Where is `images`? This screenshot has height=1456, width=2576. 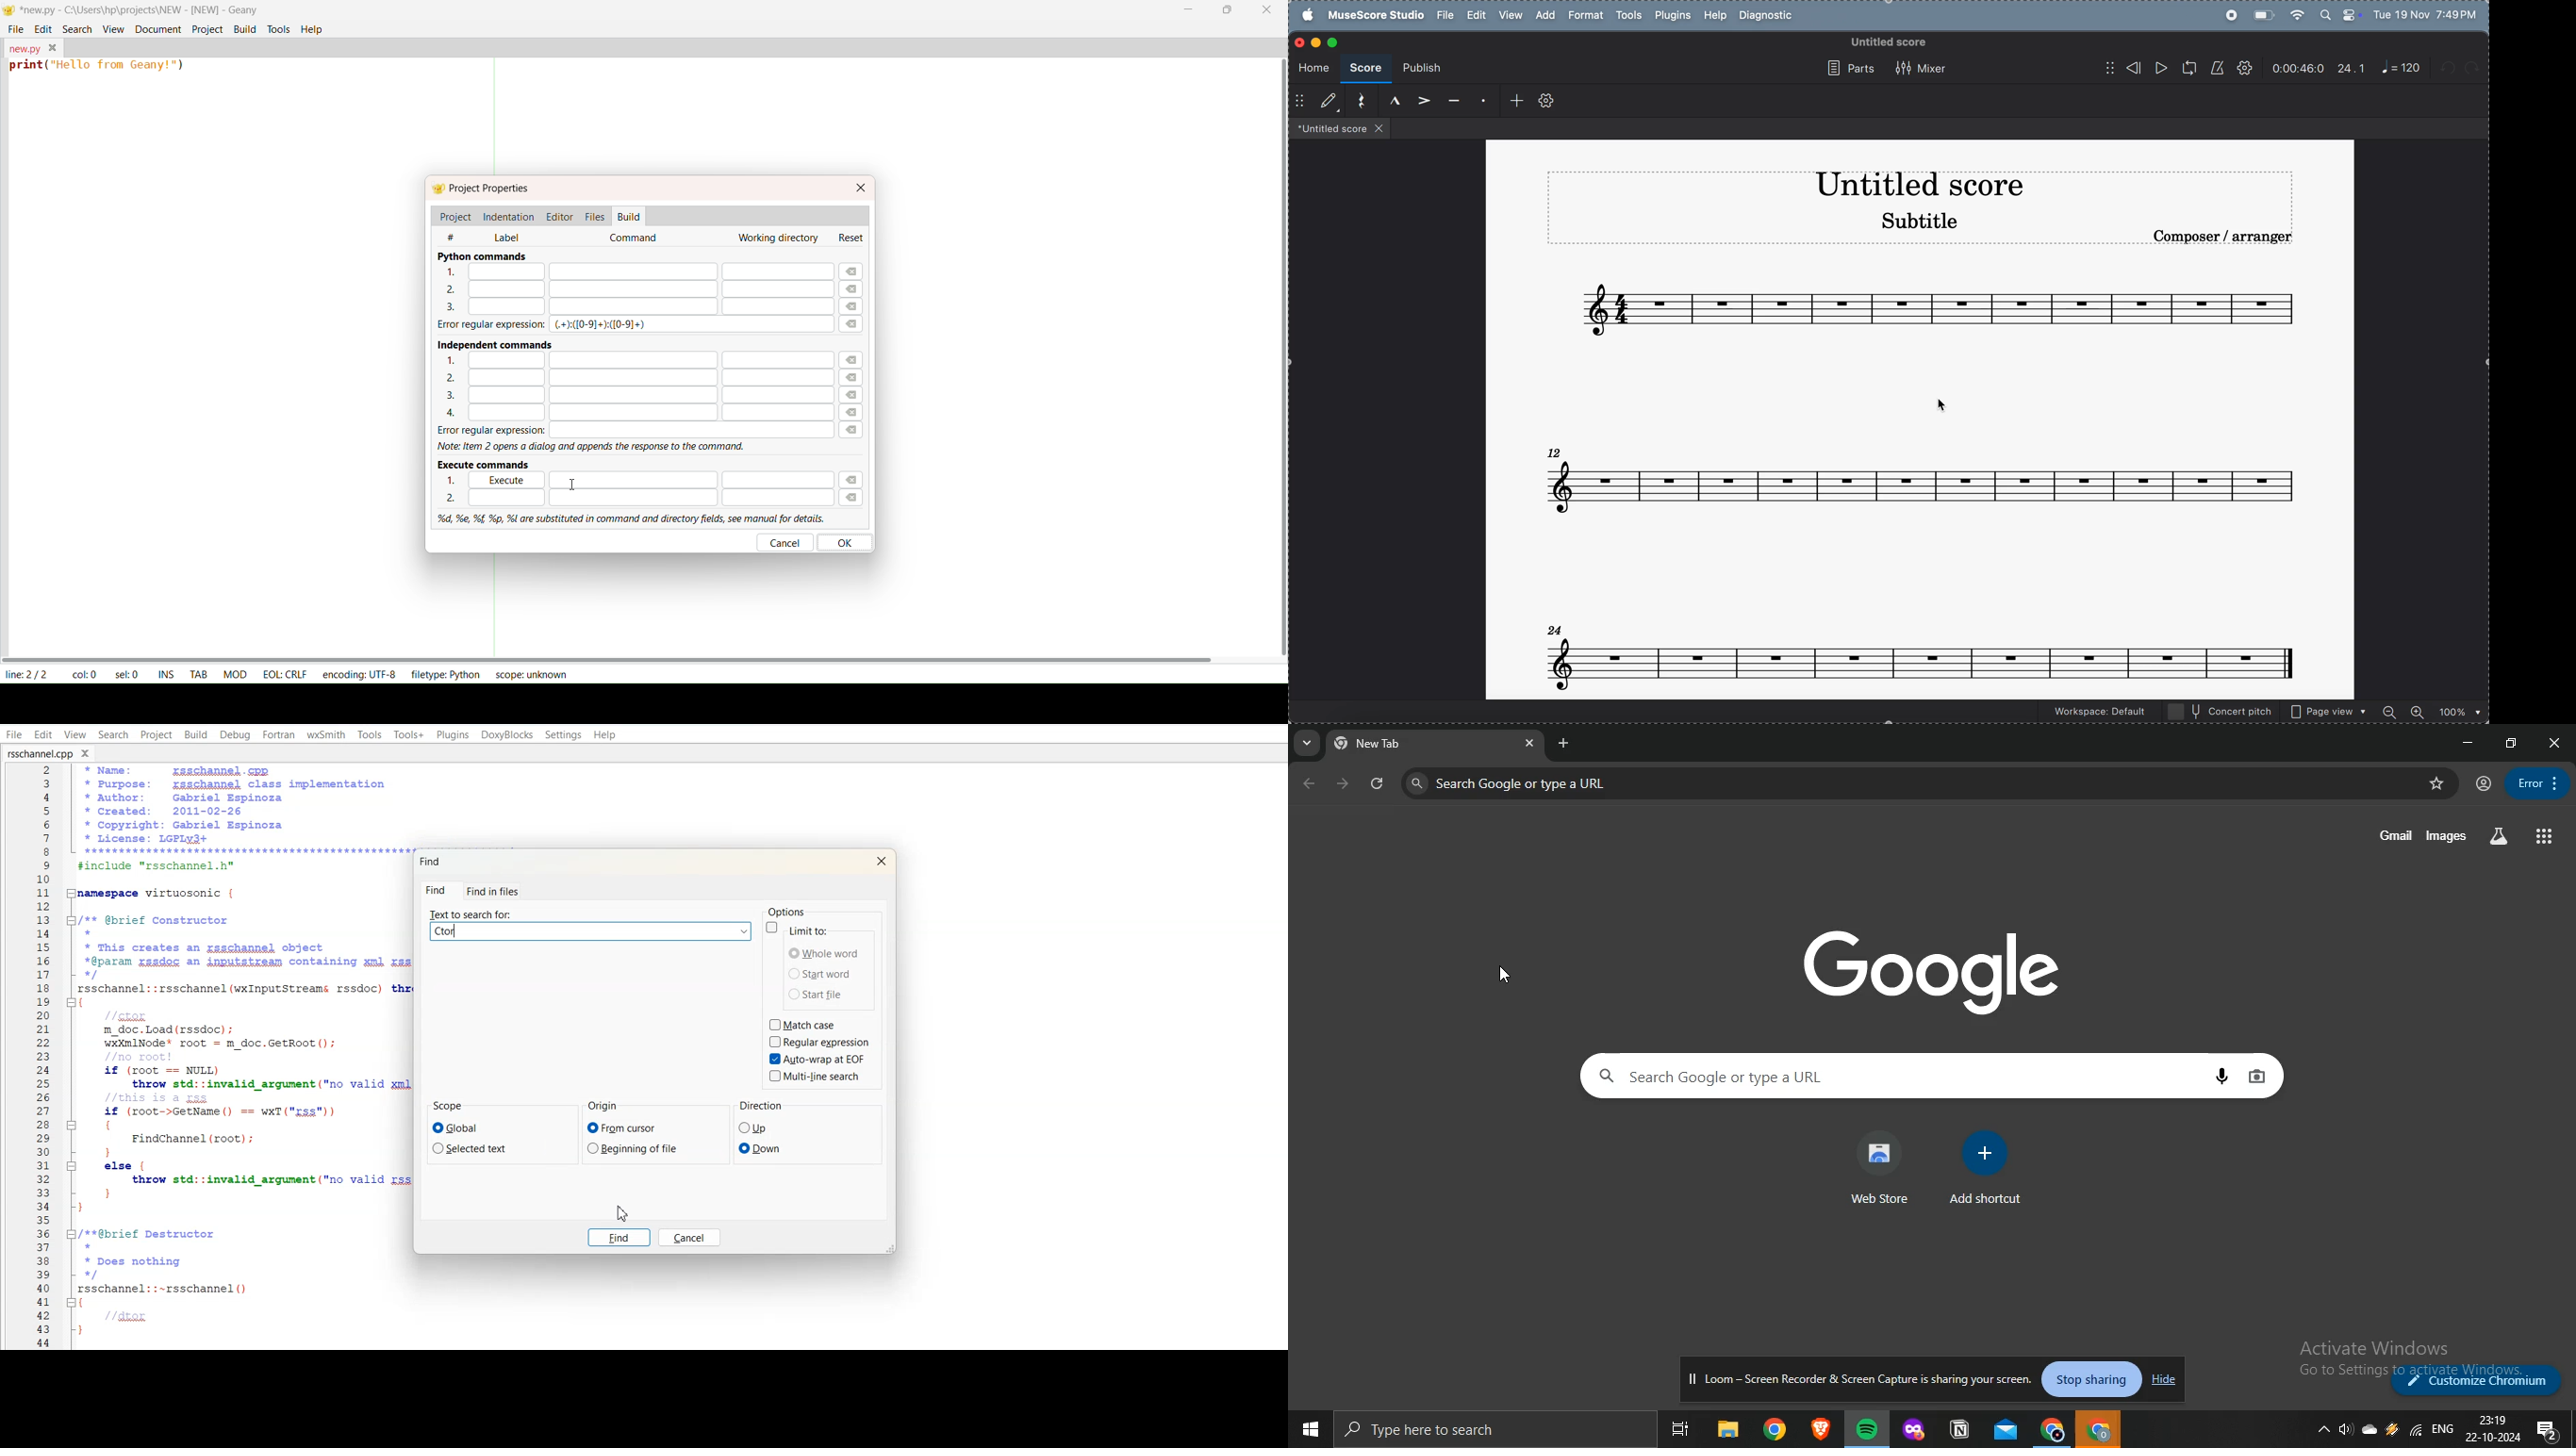 images is located at coordinates (2448, 837).